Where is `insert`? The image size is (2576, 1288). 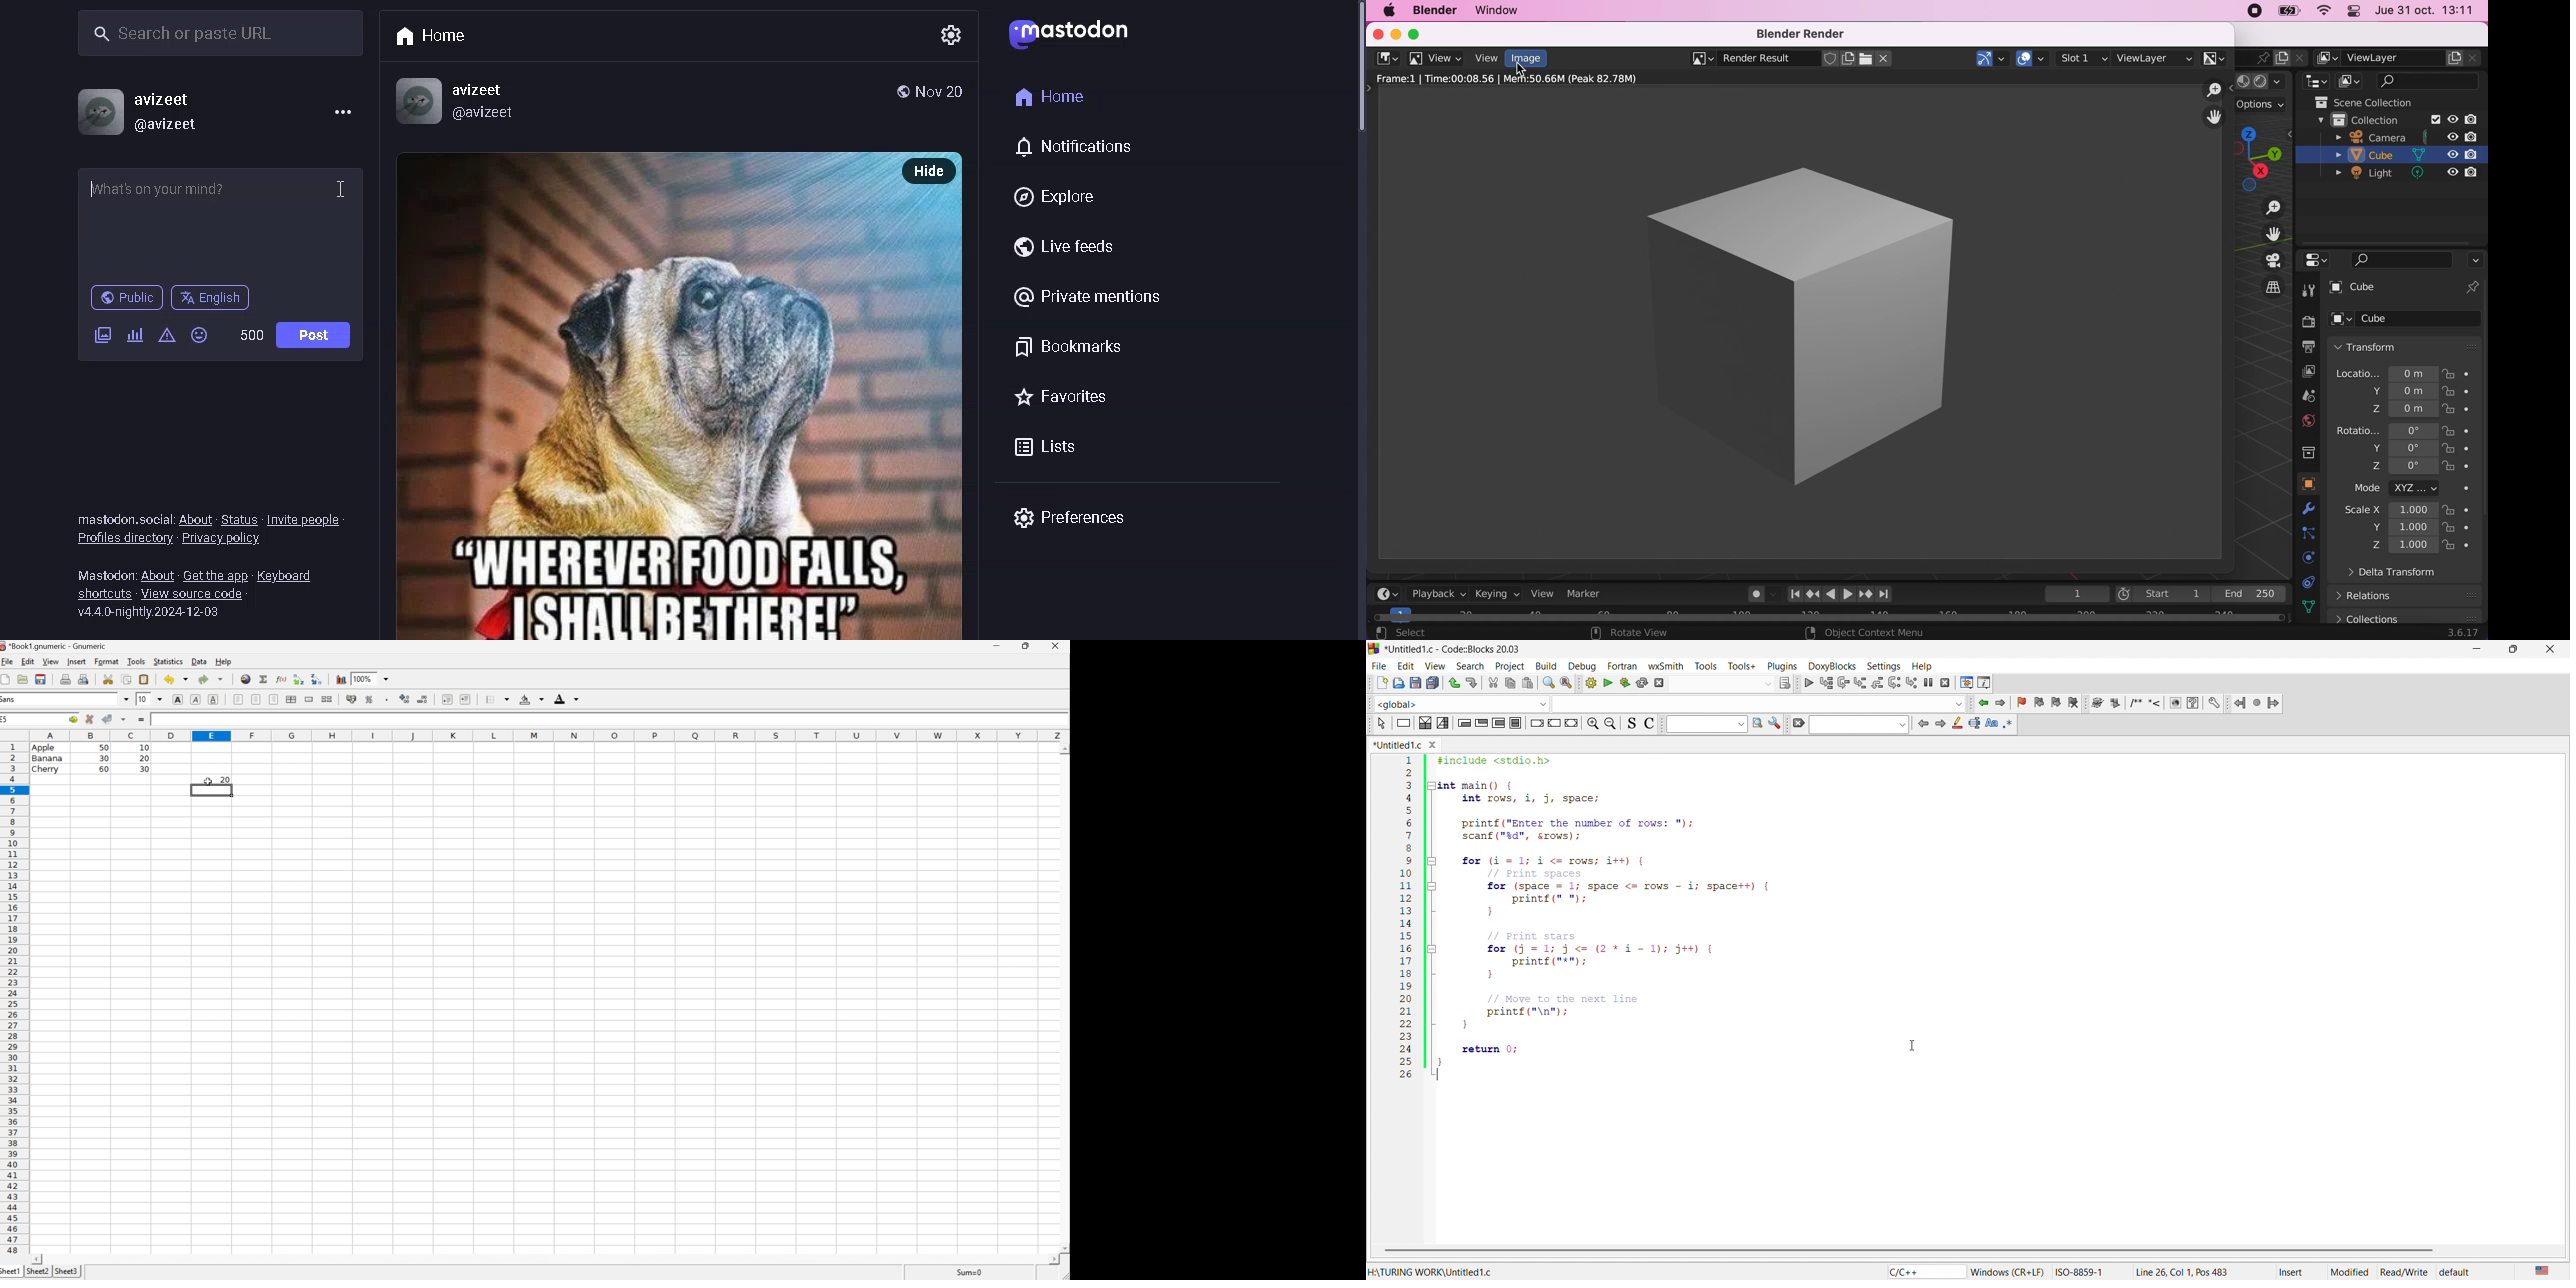 insert is located at coordinates (79, 661).